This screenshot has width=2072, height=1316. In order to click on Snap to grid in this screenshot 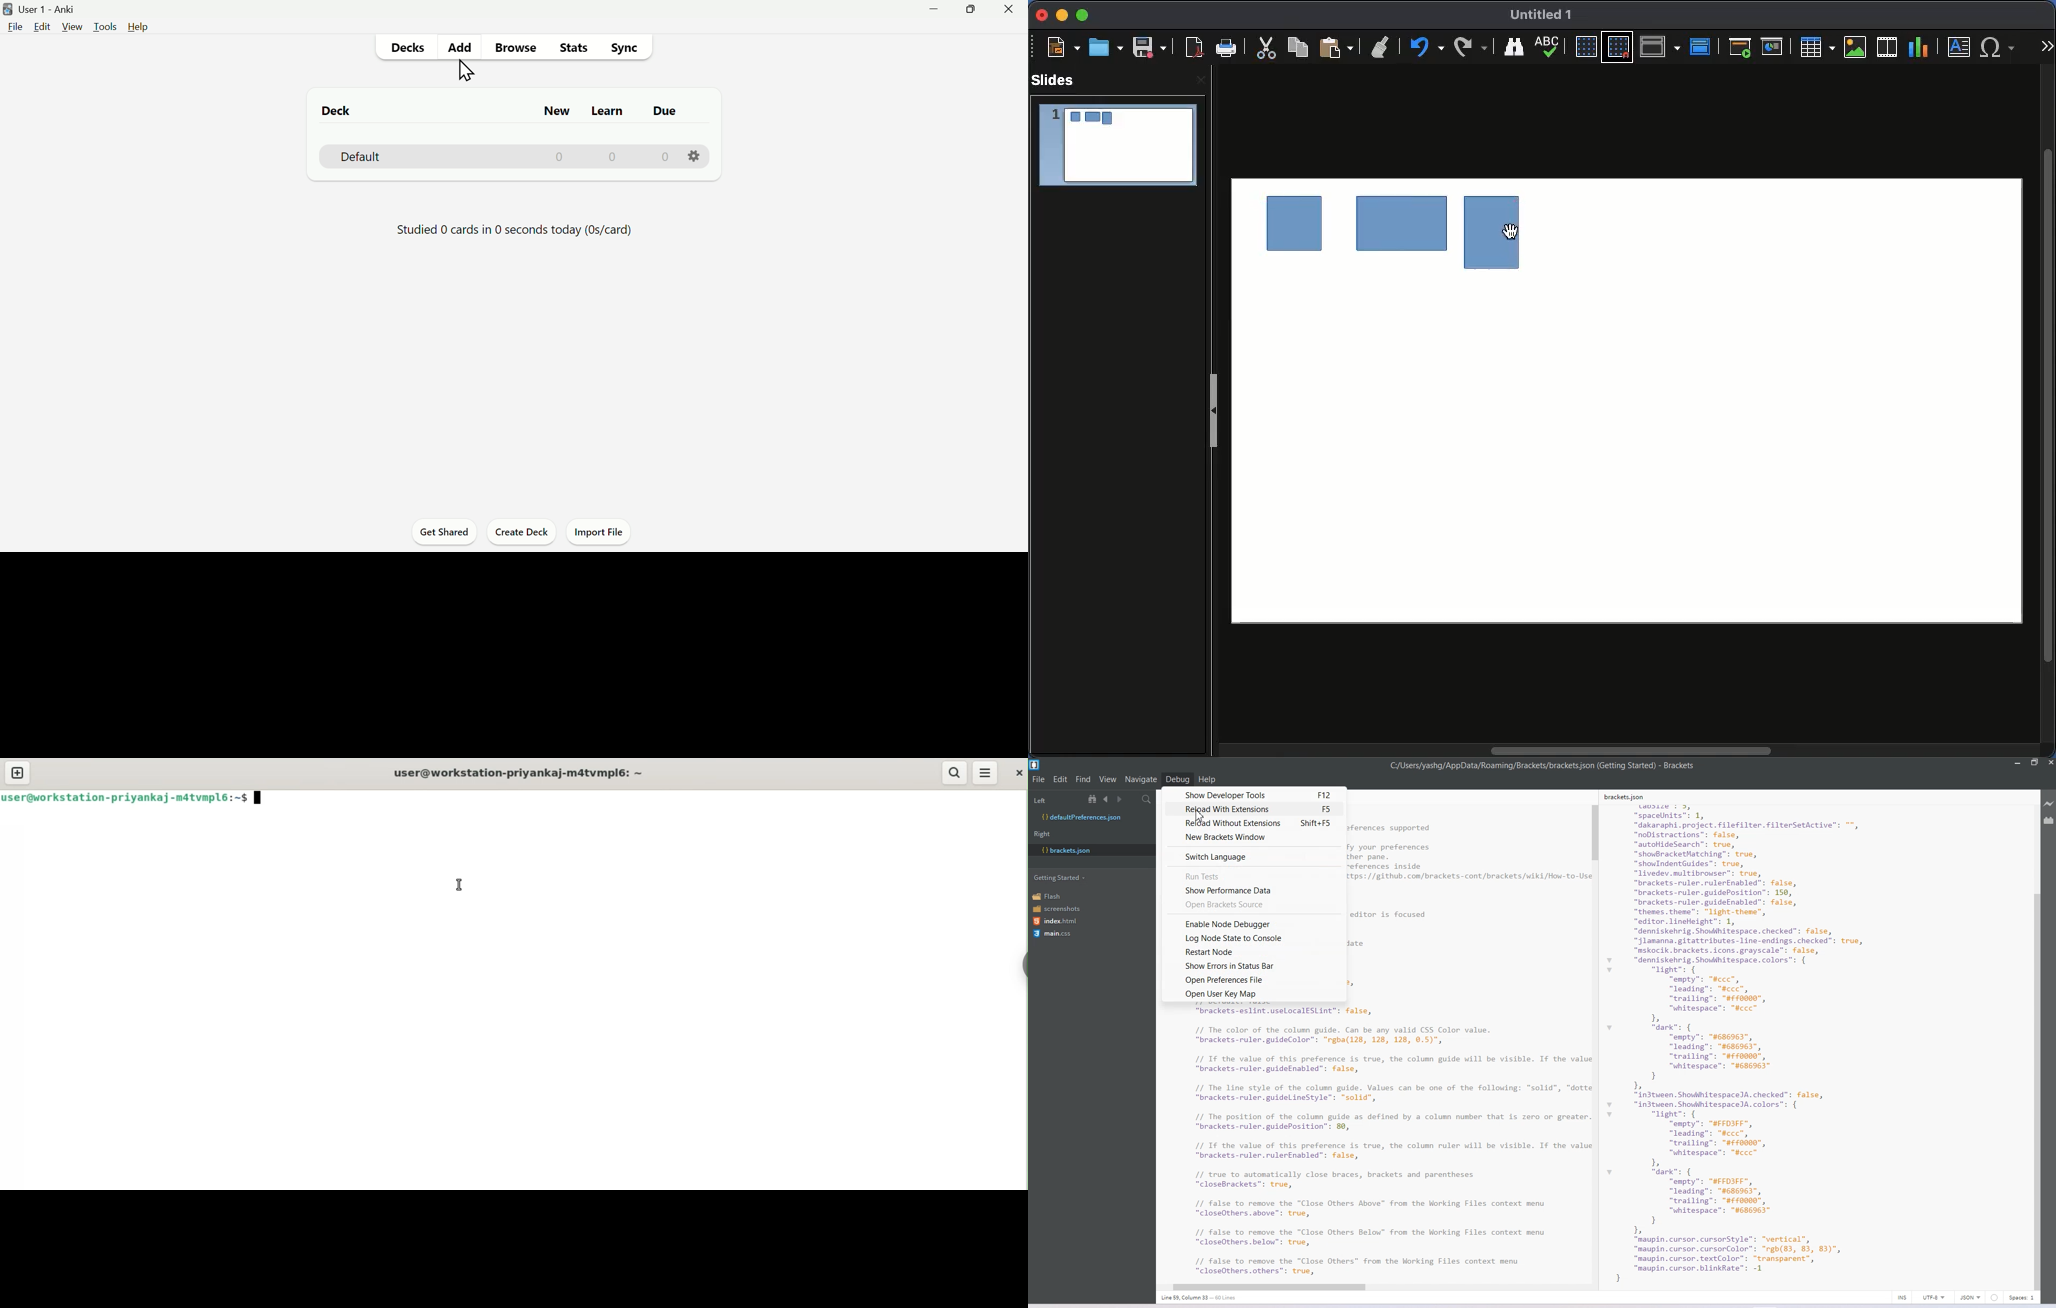, I will do `click(1618, 47)`.